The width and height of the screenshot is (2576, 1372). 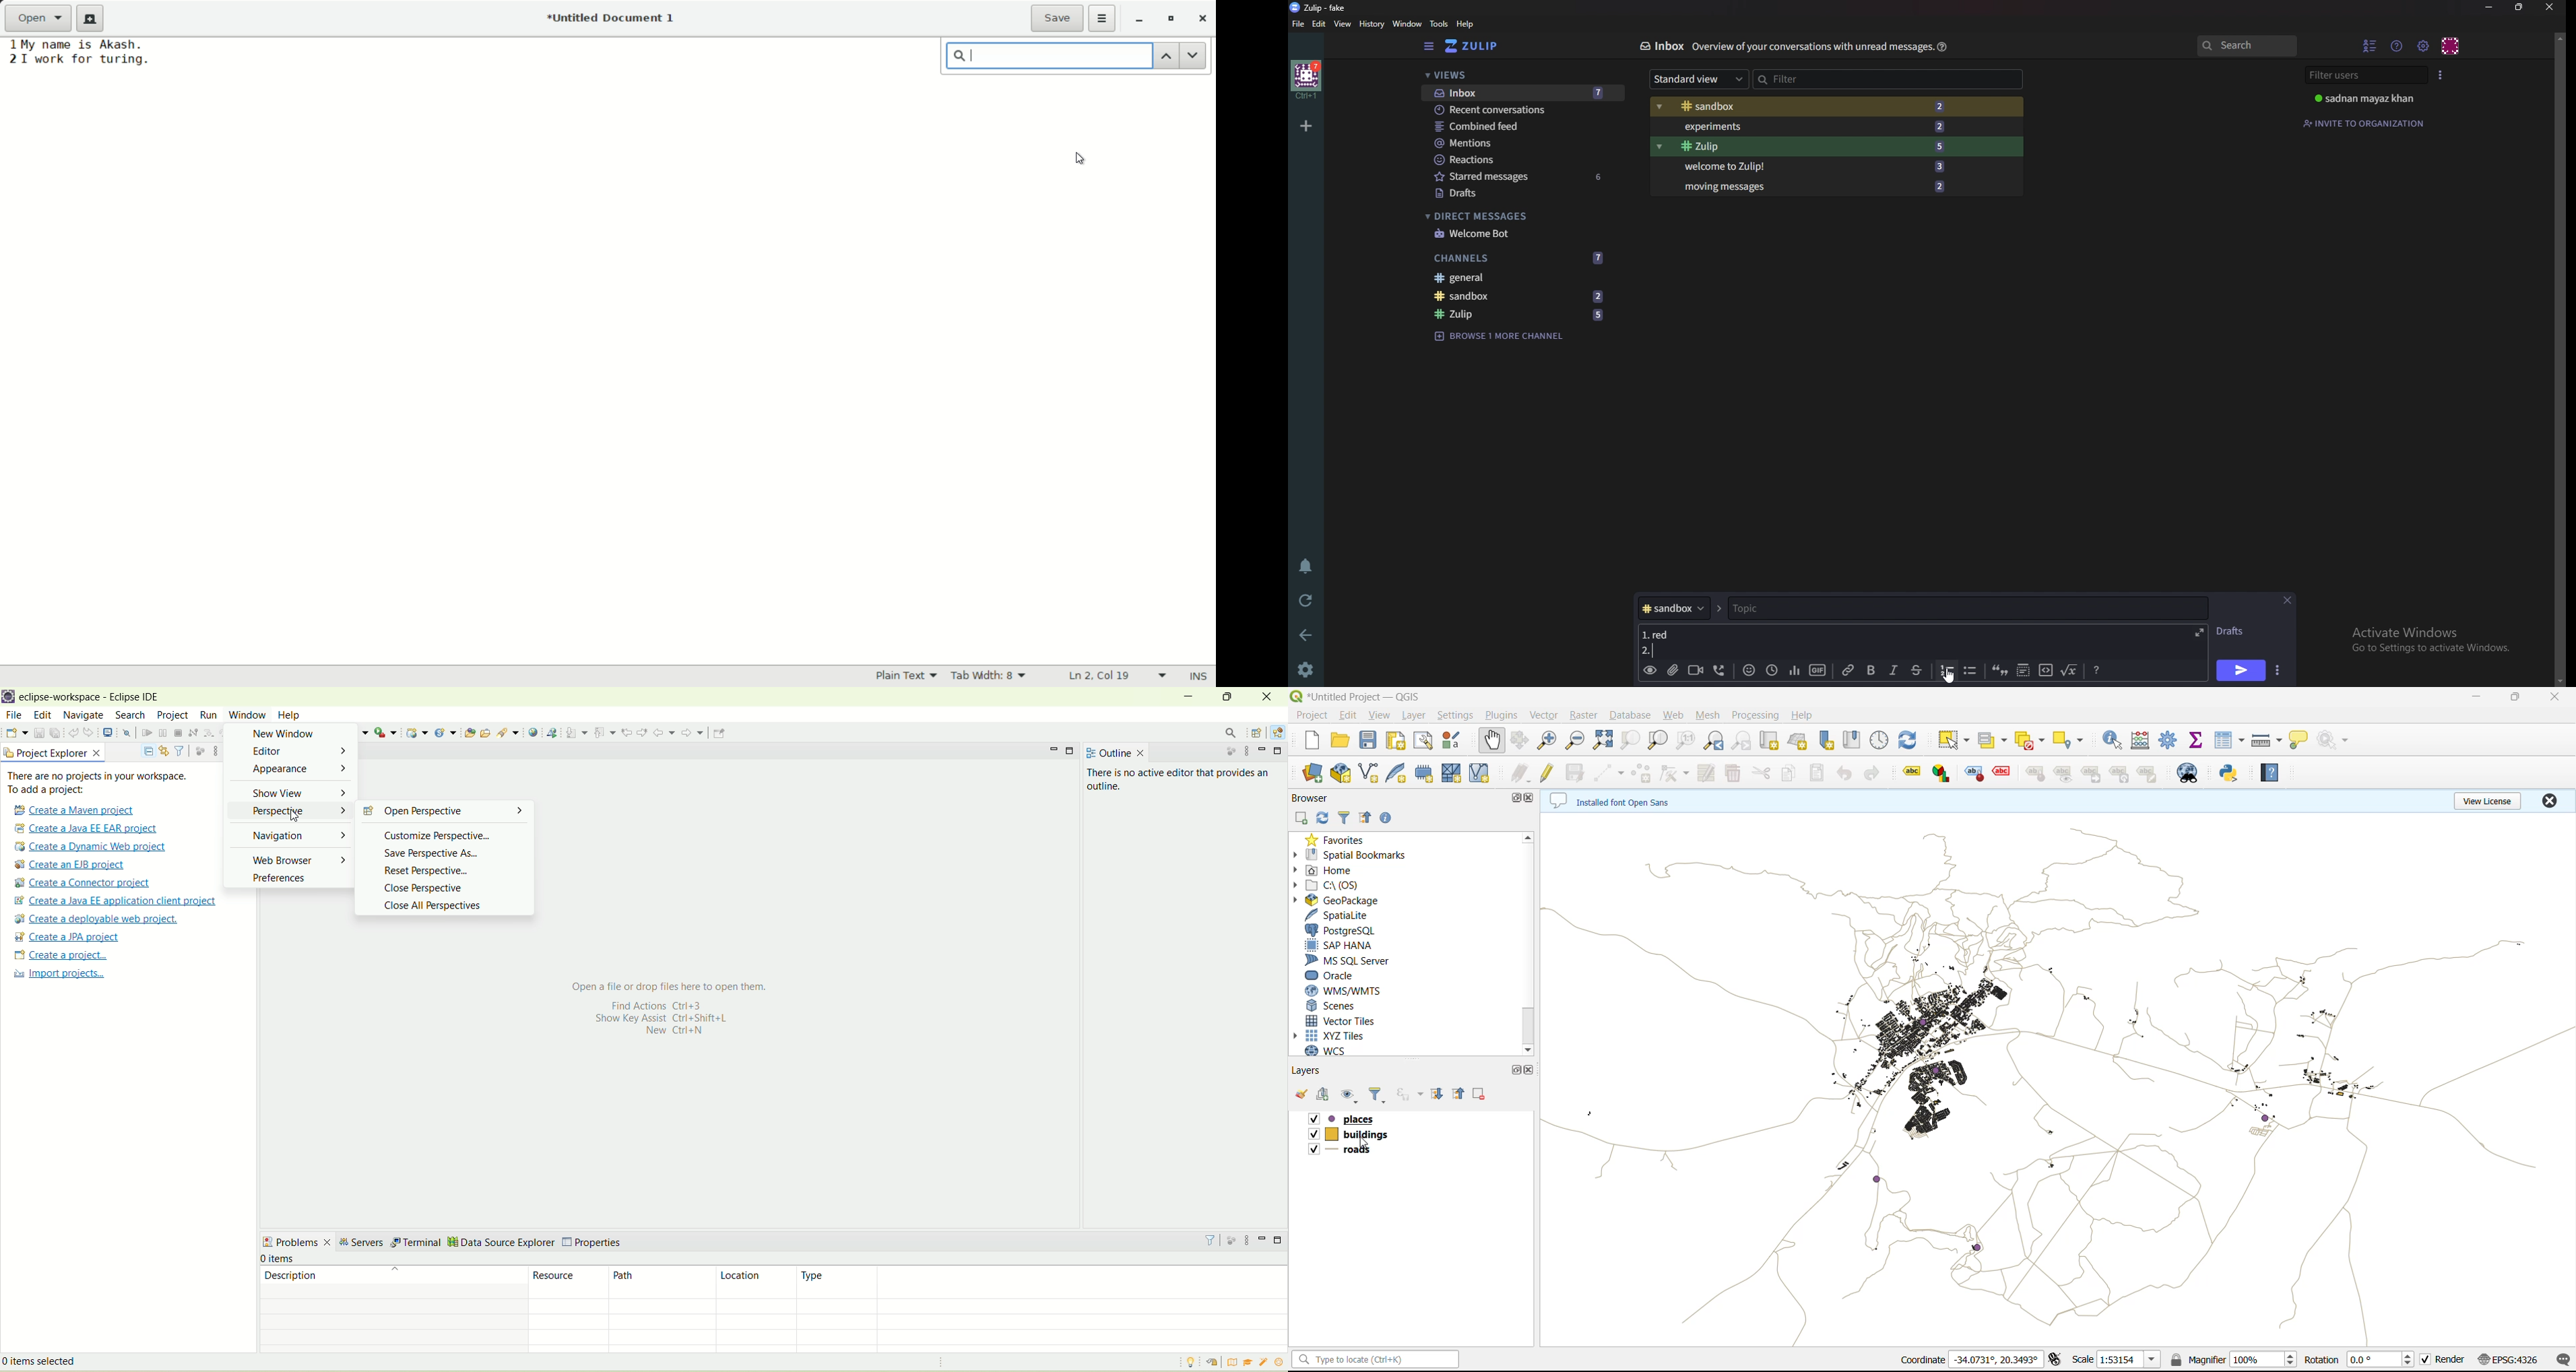 I want to click on add, so click(x=1326, y=1096).